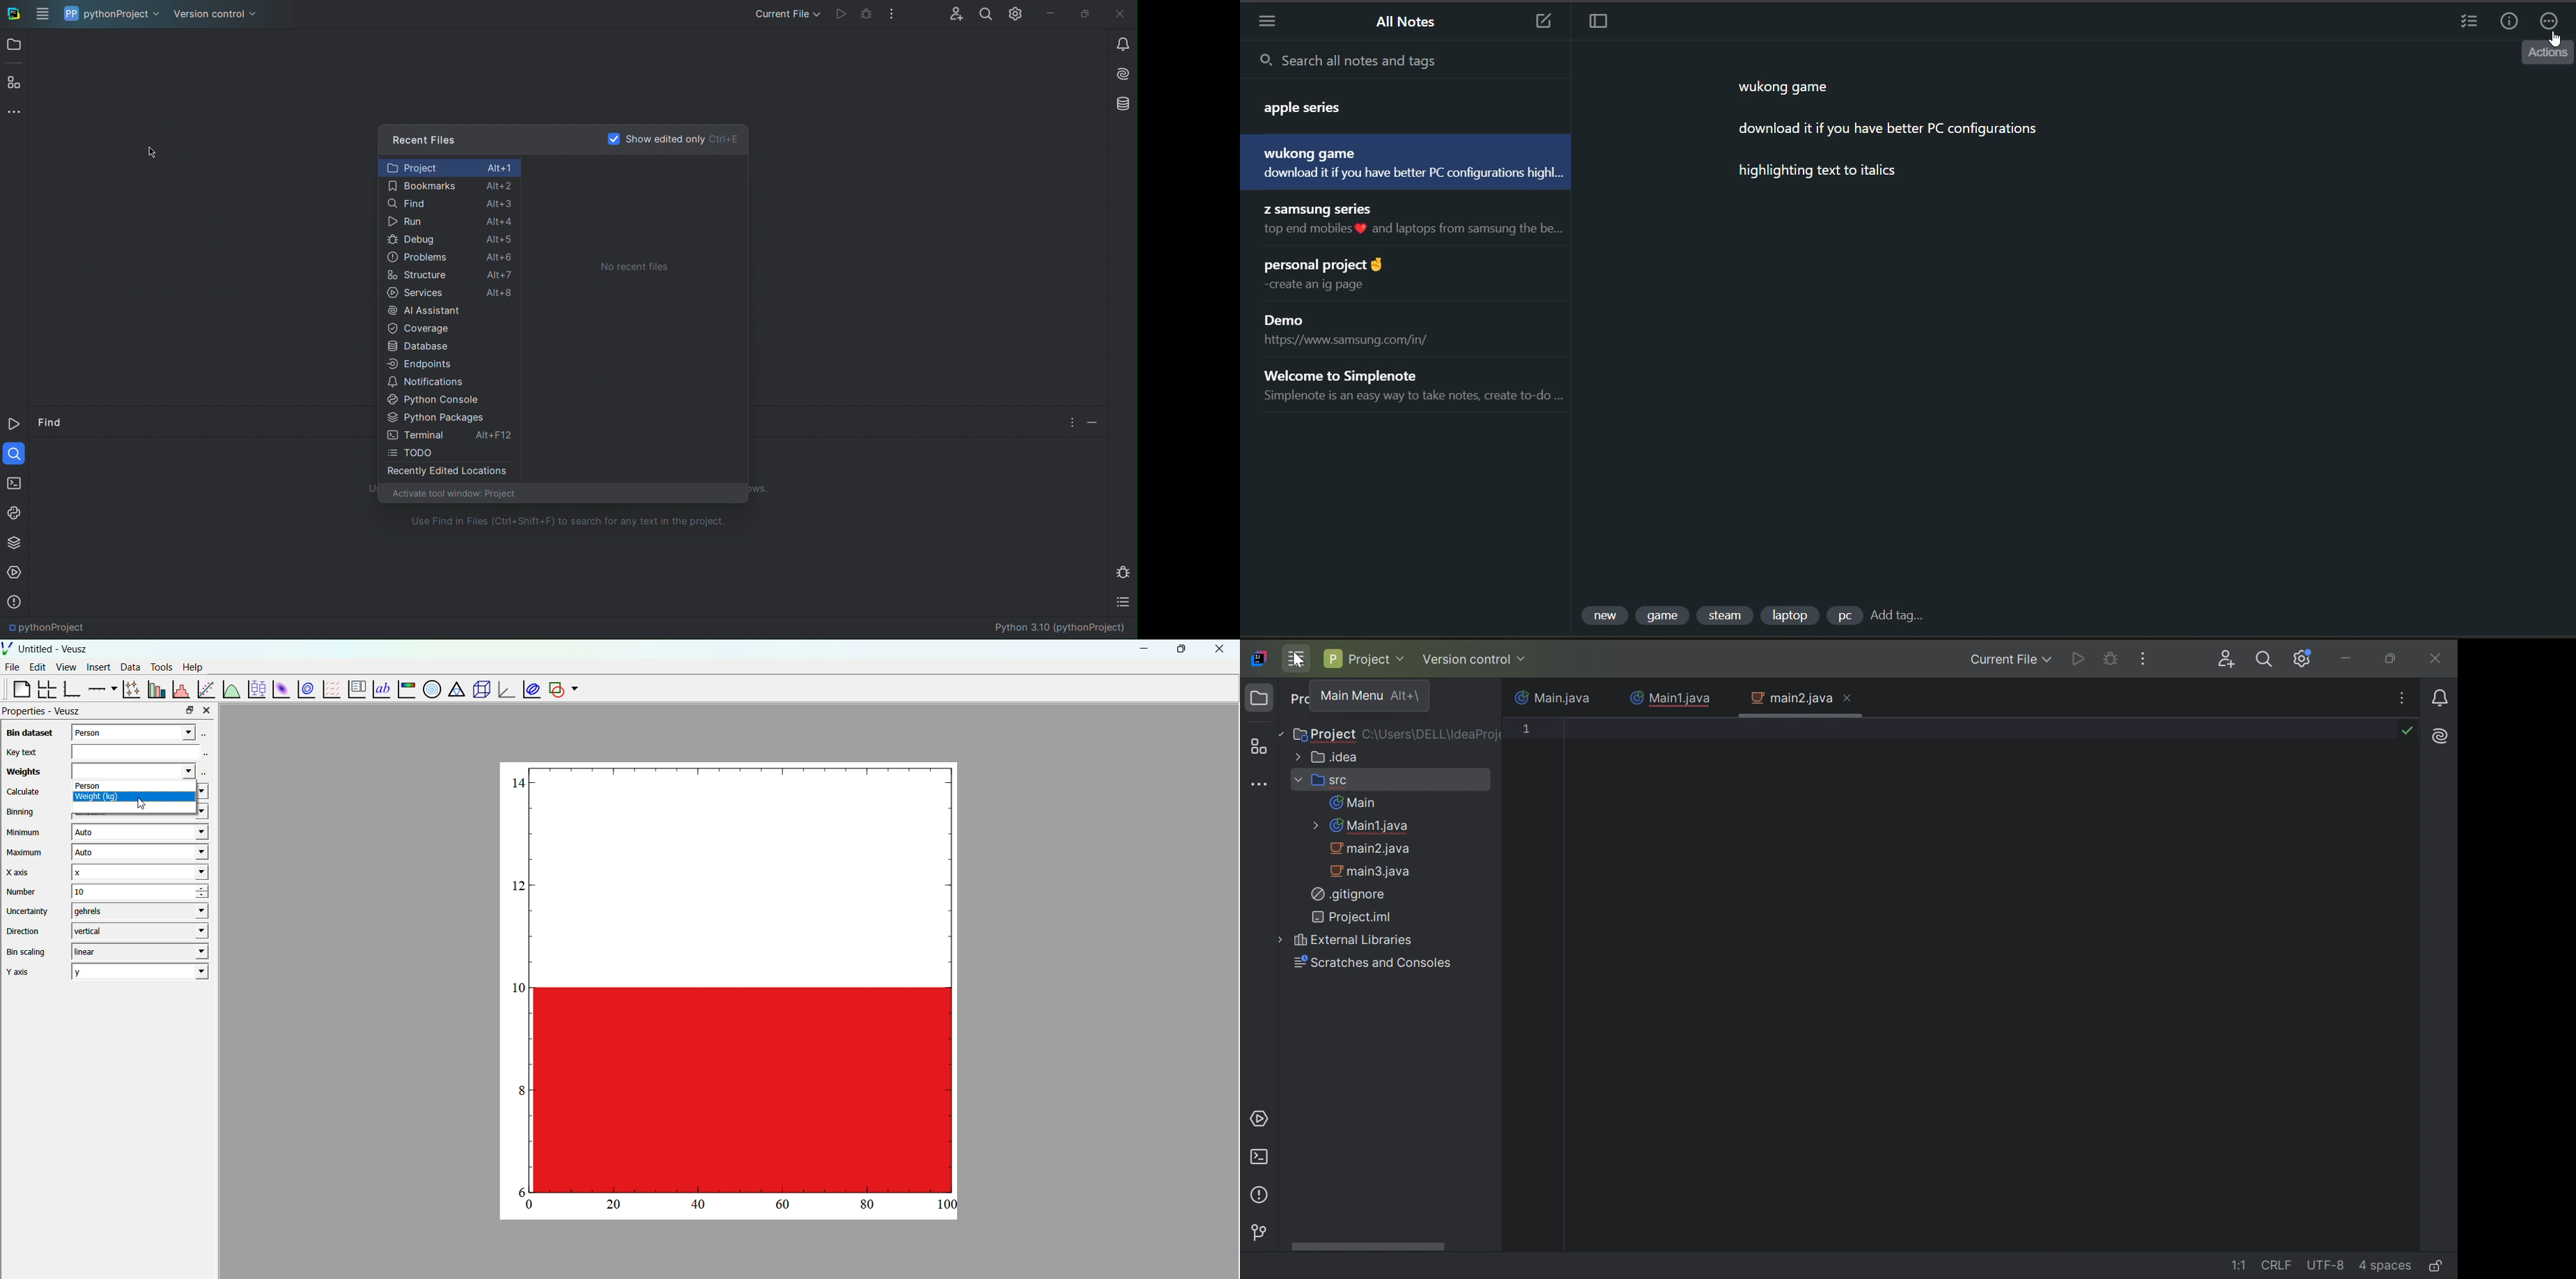 Image resolution: width=2576 pixels, height=1288 pixels. What do you see at coordinates (1727, 616) in the screenshot?
I see `tag 3` at bounding box center [1727, 616].